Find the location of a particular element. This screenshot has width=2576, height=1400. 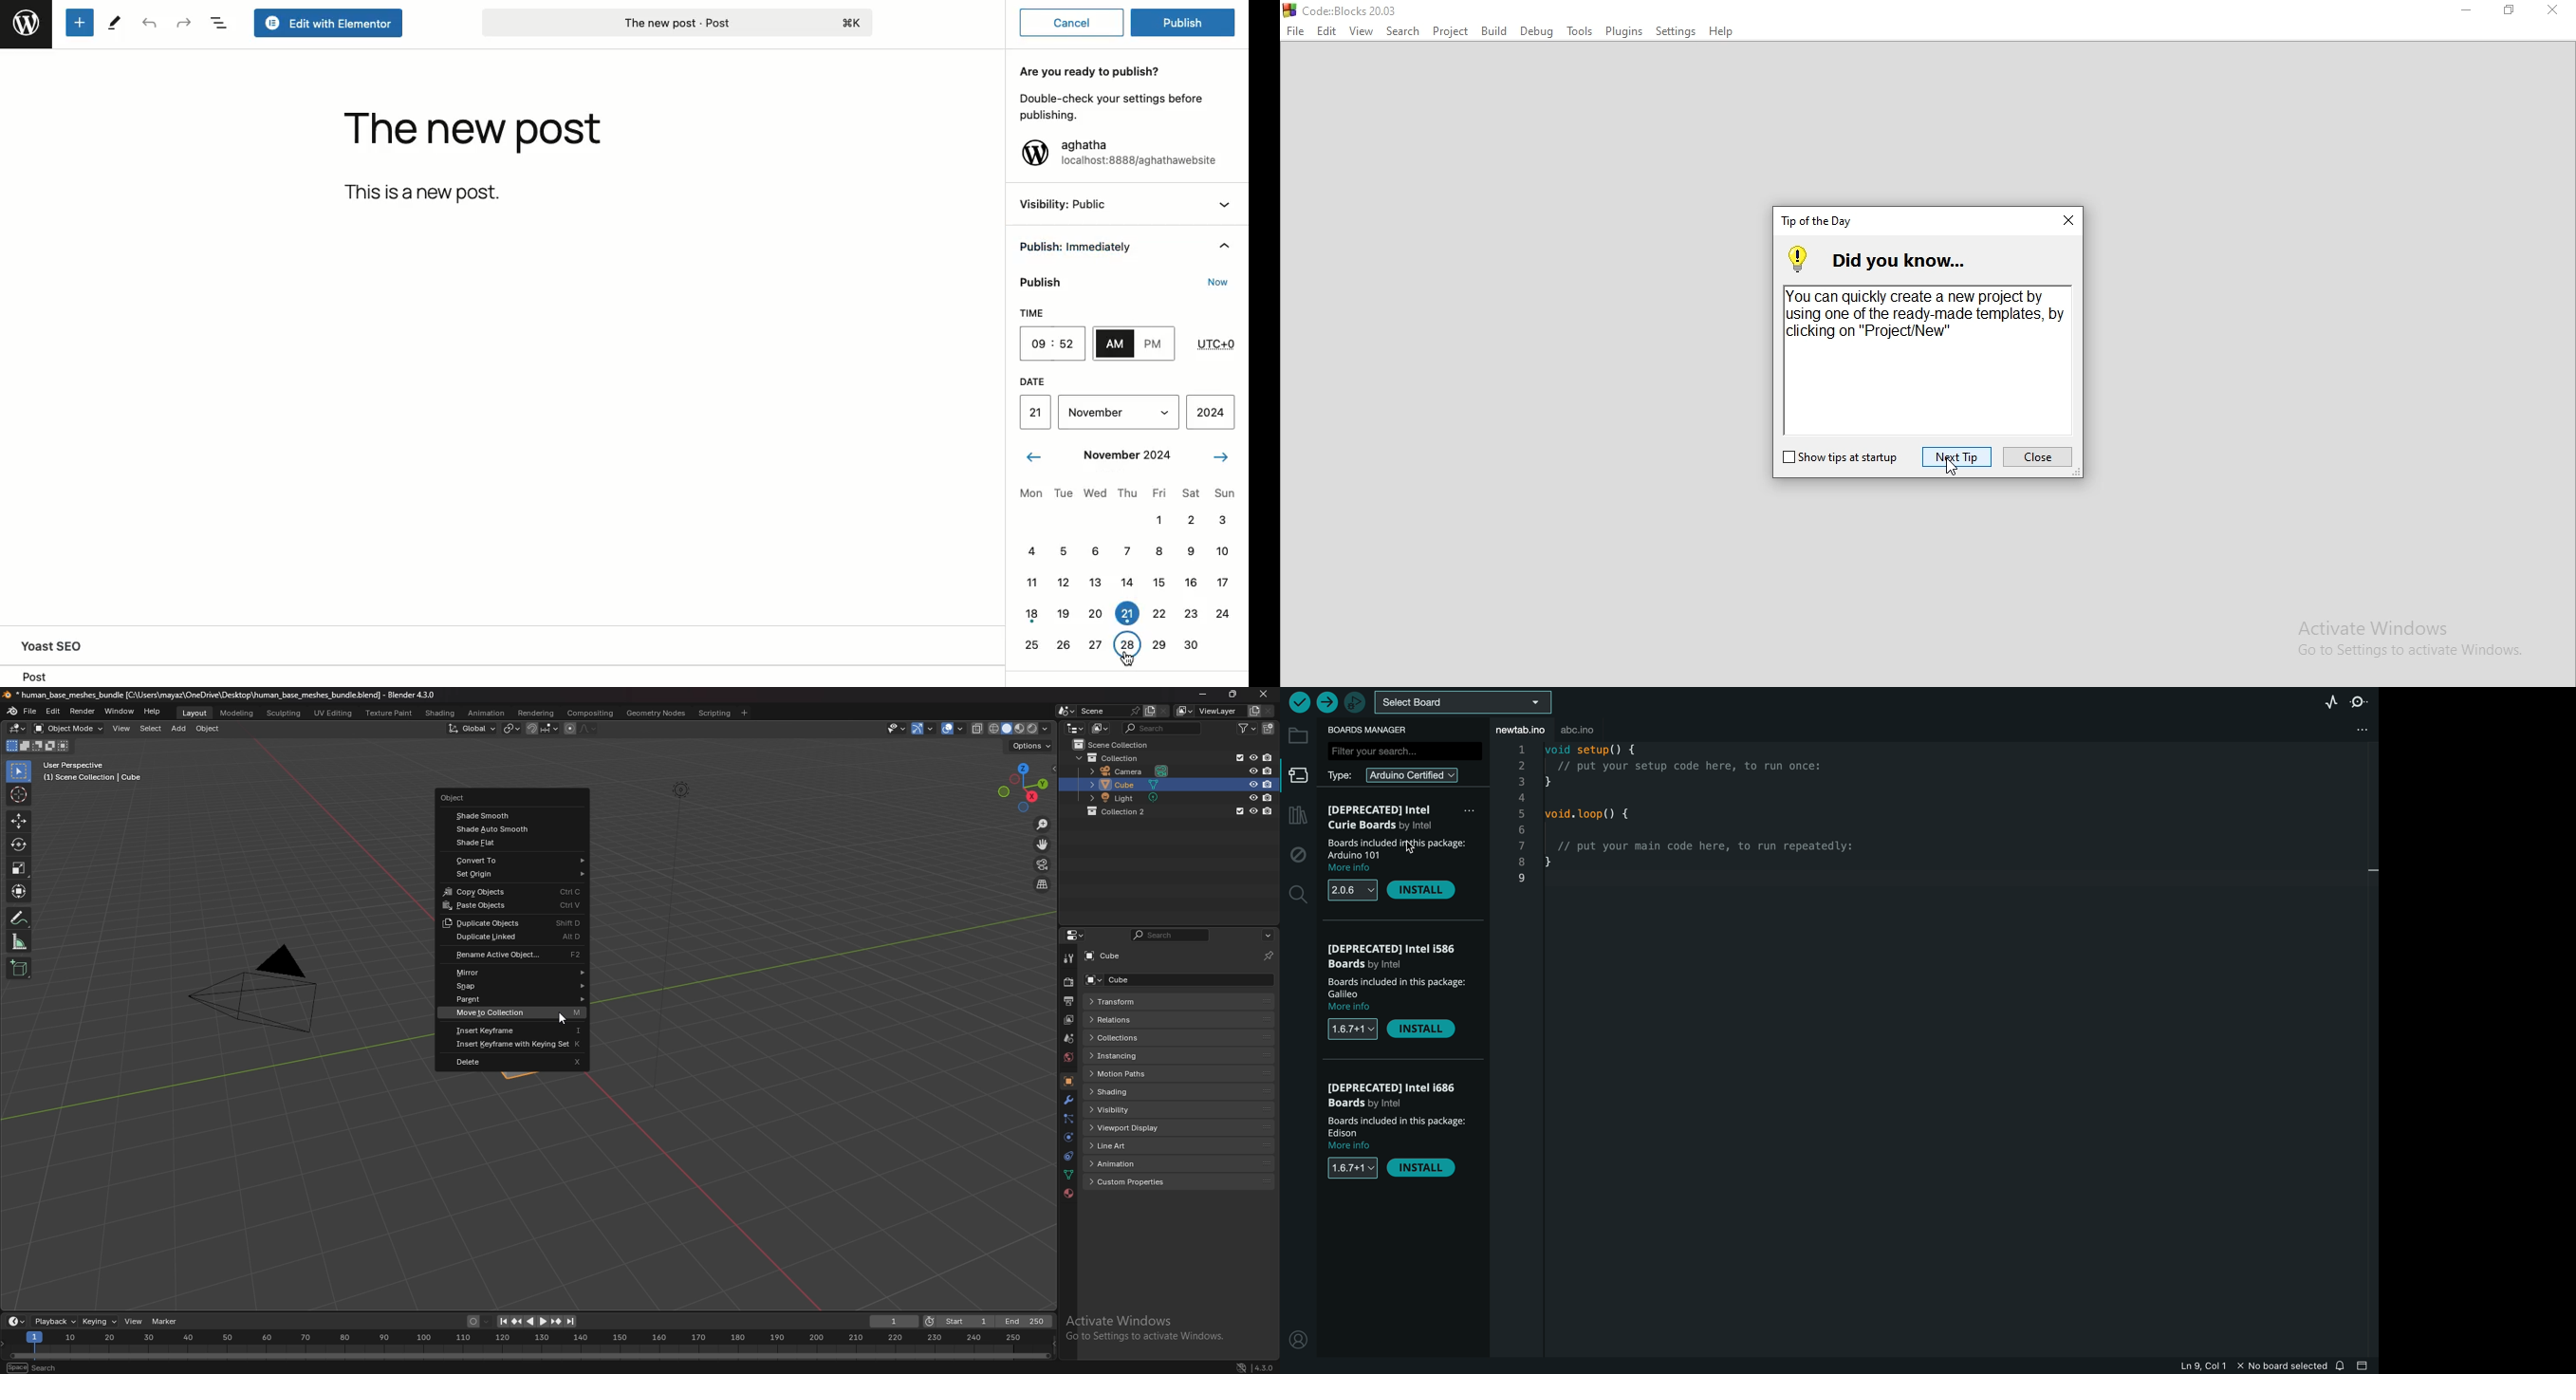

motion paths is located at coordinates (1139, 1075).